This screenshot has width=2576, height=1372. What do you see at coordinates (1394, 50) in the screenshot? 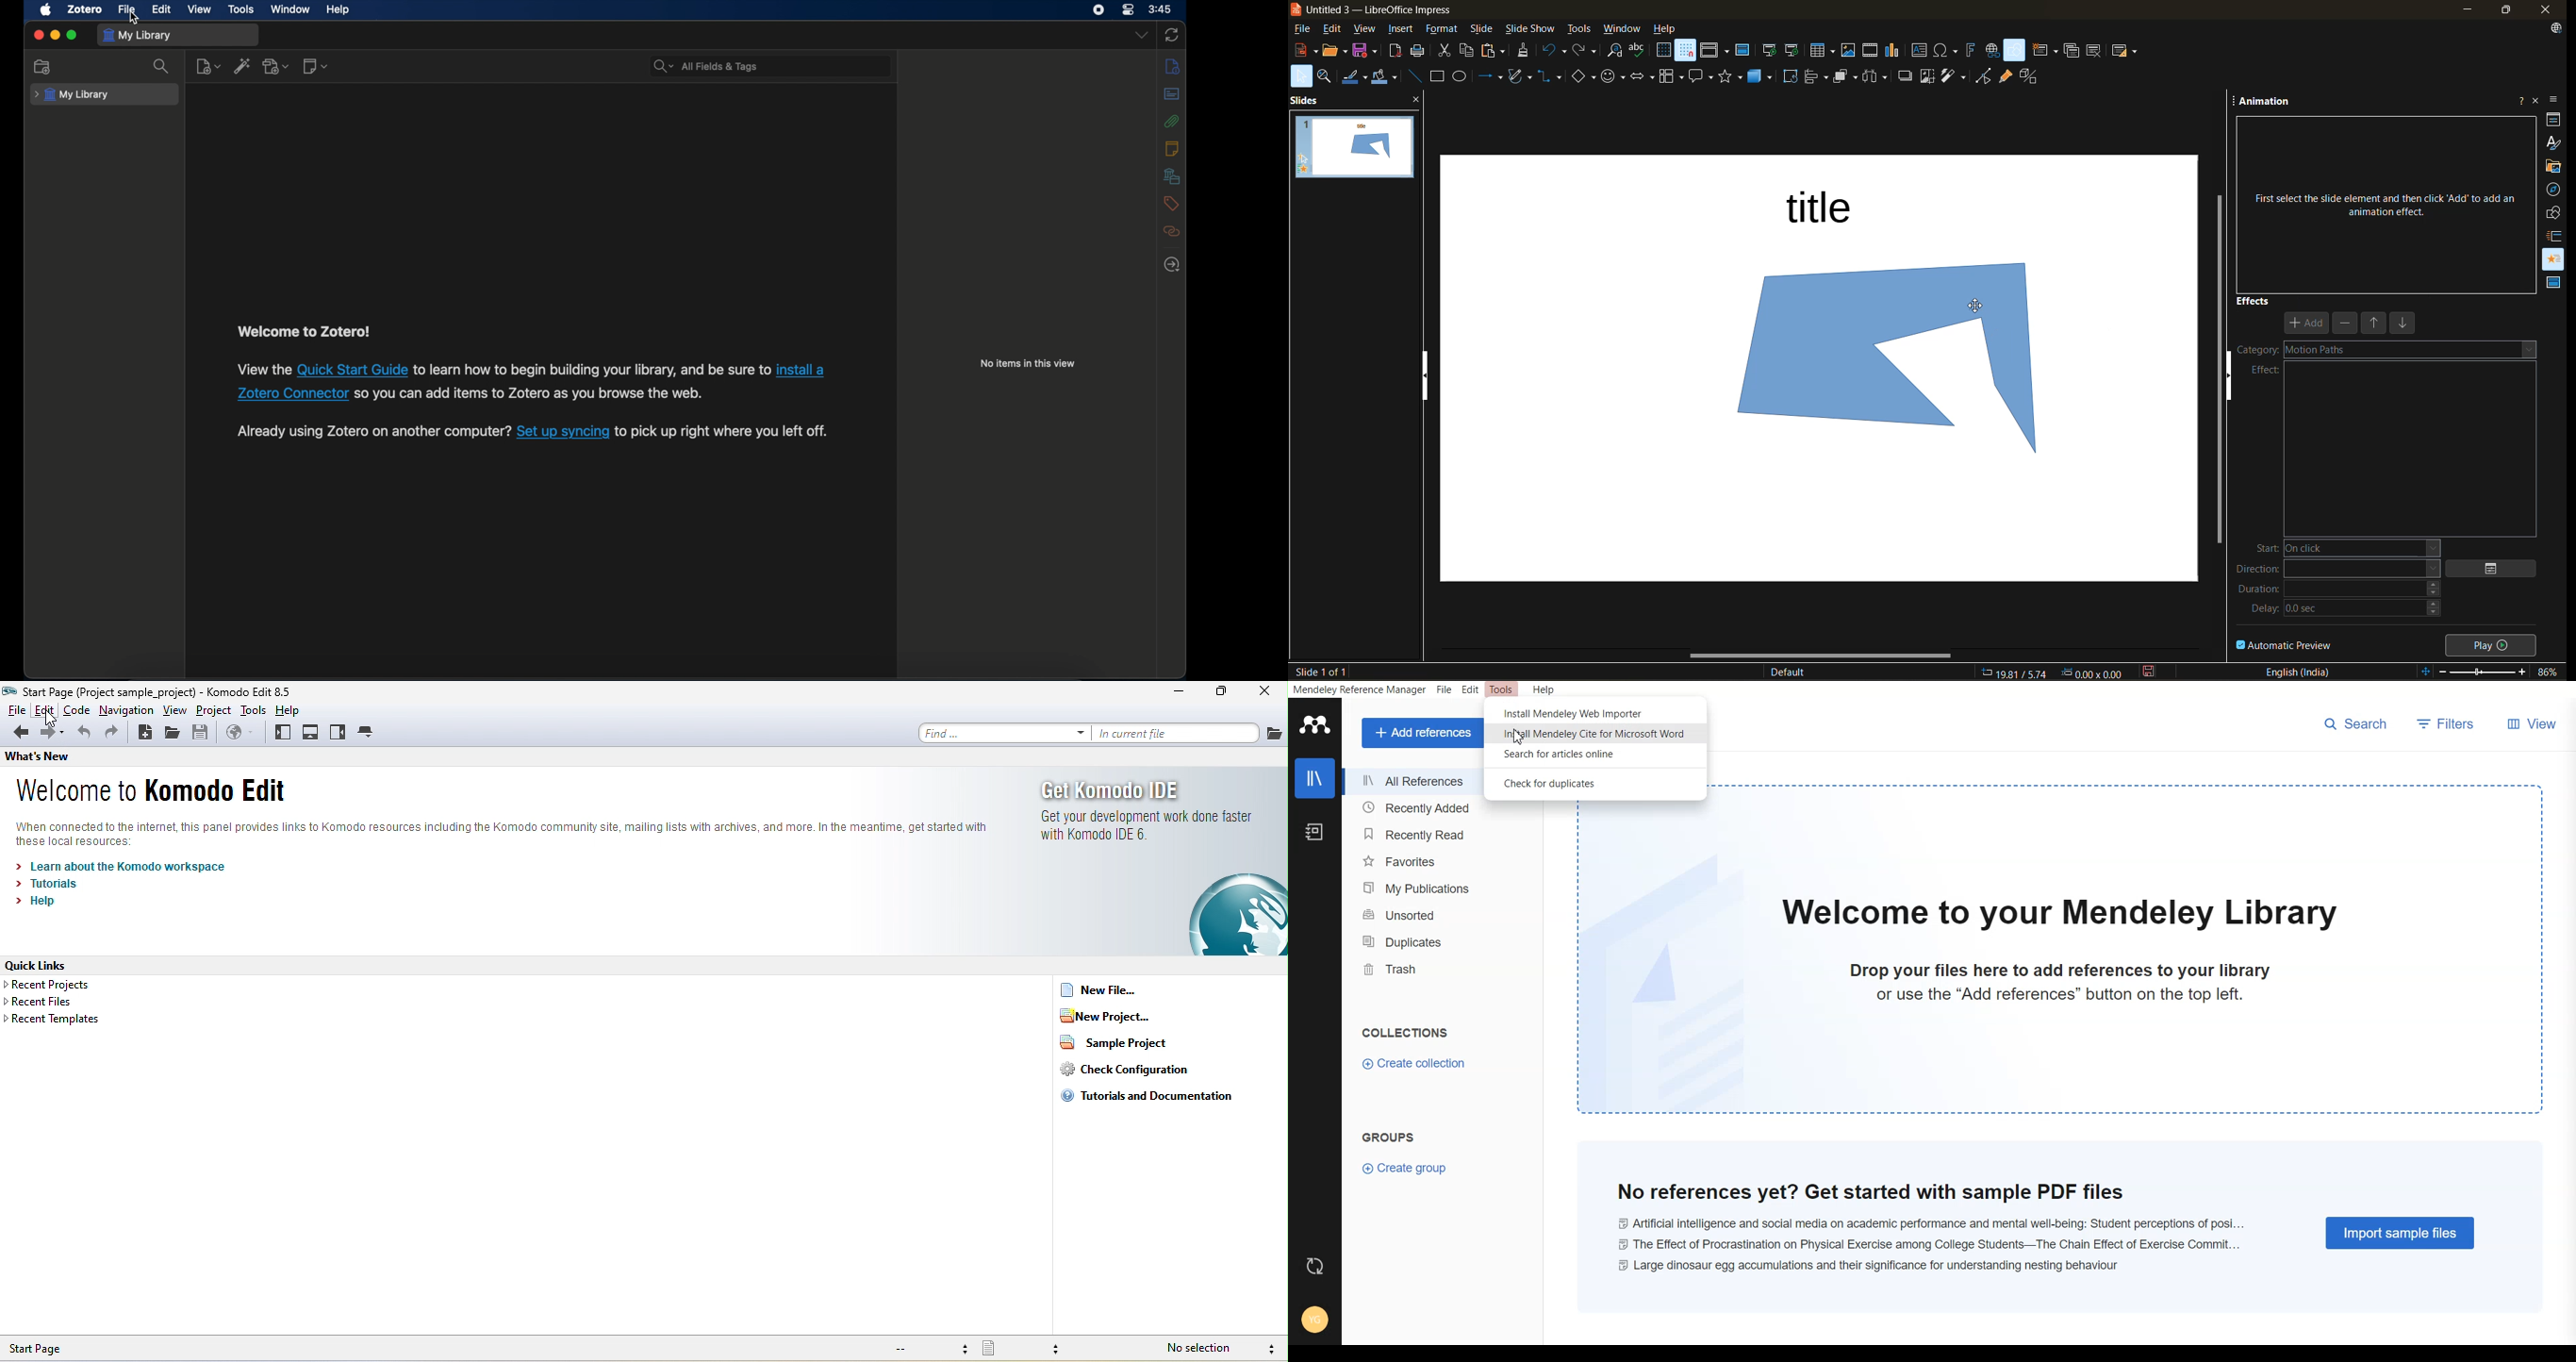
I see `export as pdf` at bounding box center [1394, 50].